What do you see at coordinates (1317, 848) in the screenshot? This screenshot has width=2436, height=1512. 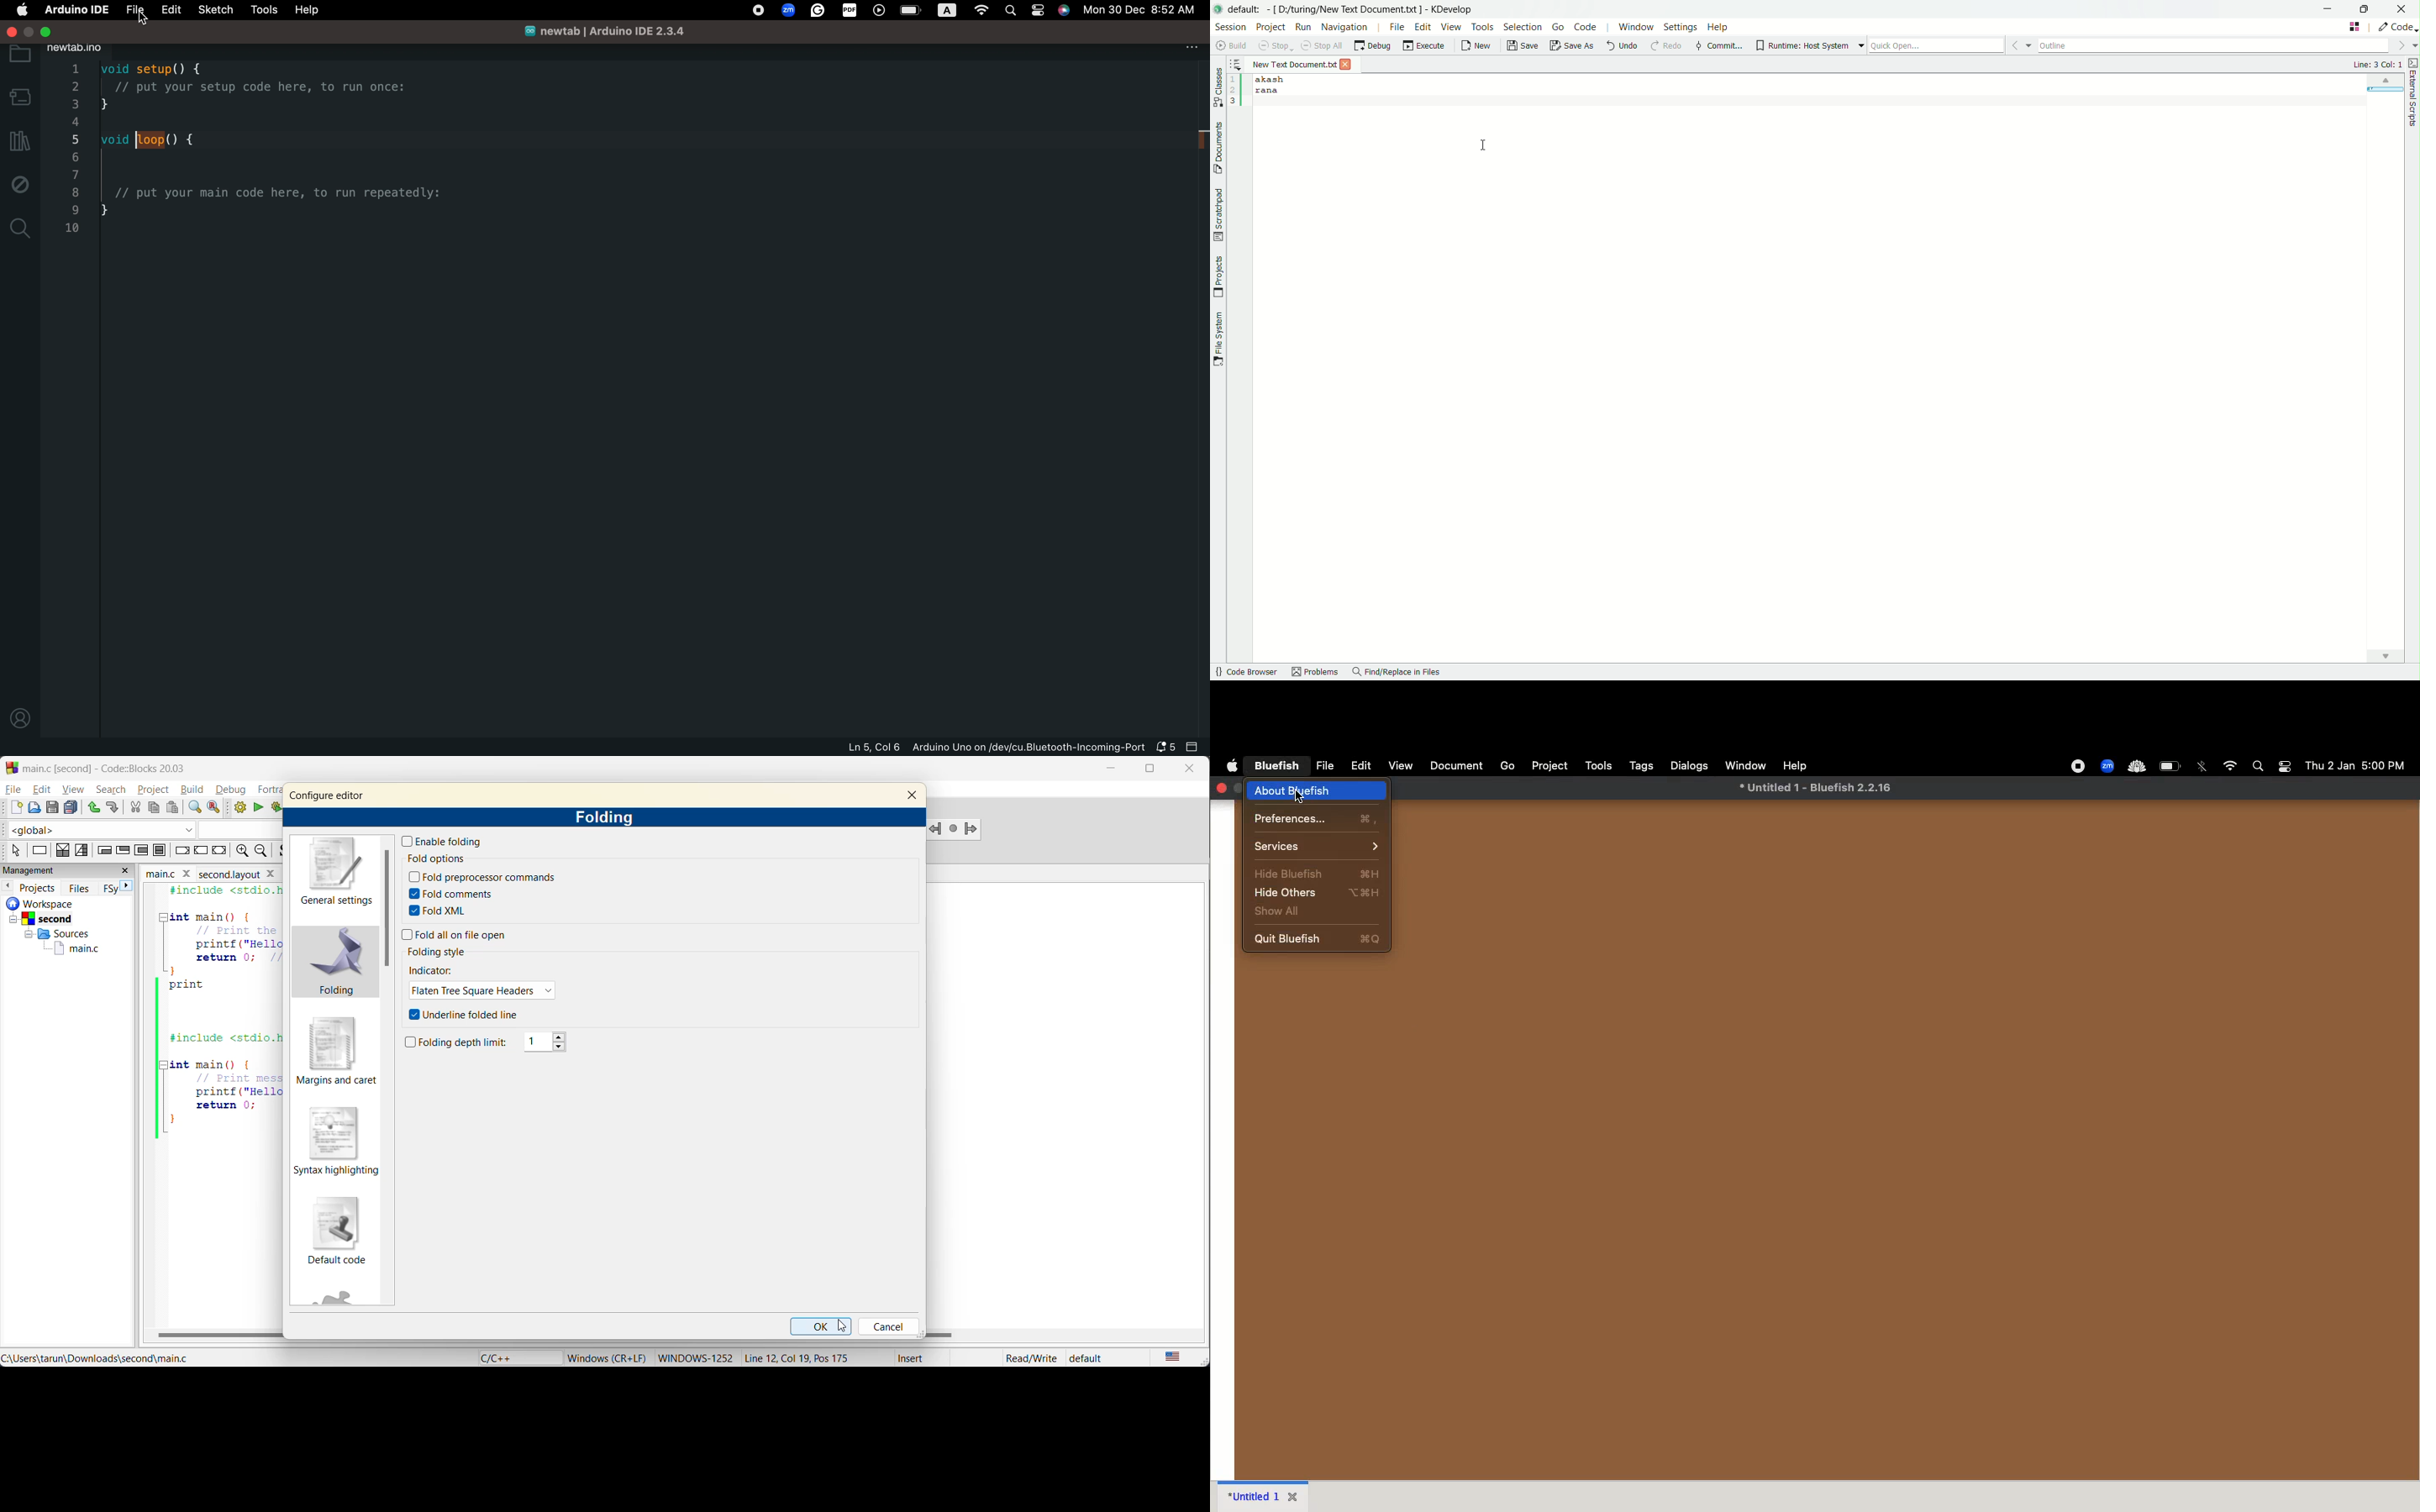 I see `services` at bounding box center [1317, 848].